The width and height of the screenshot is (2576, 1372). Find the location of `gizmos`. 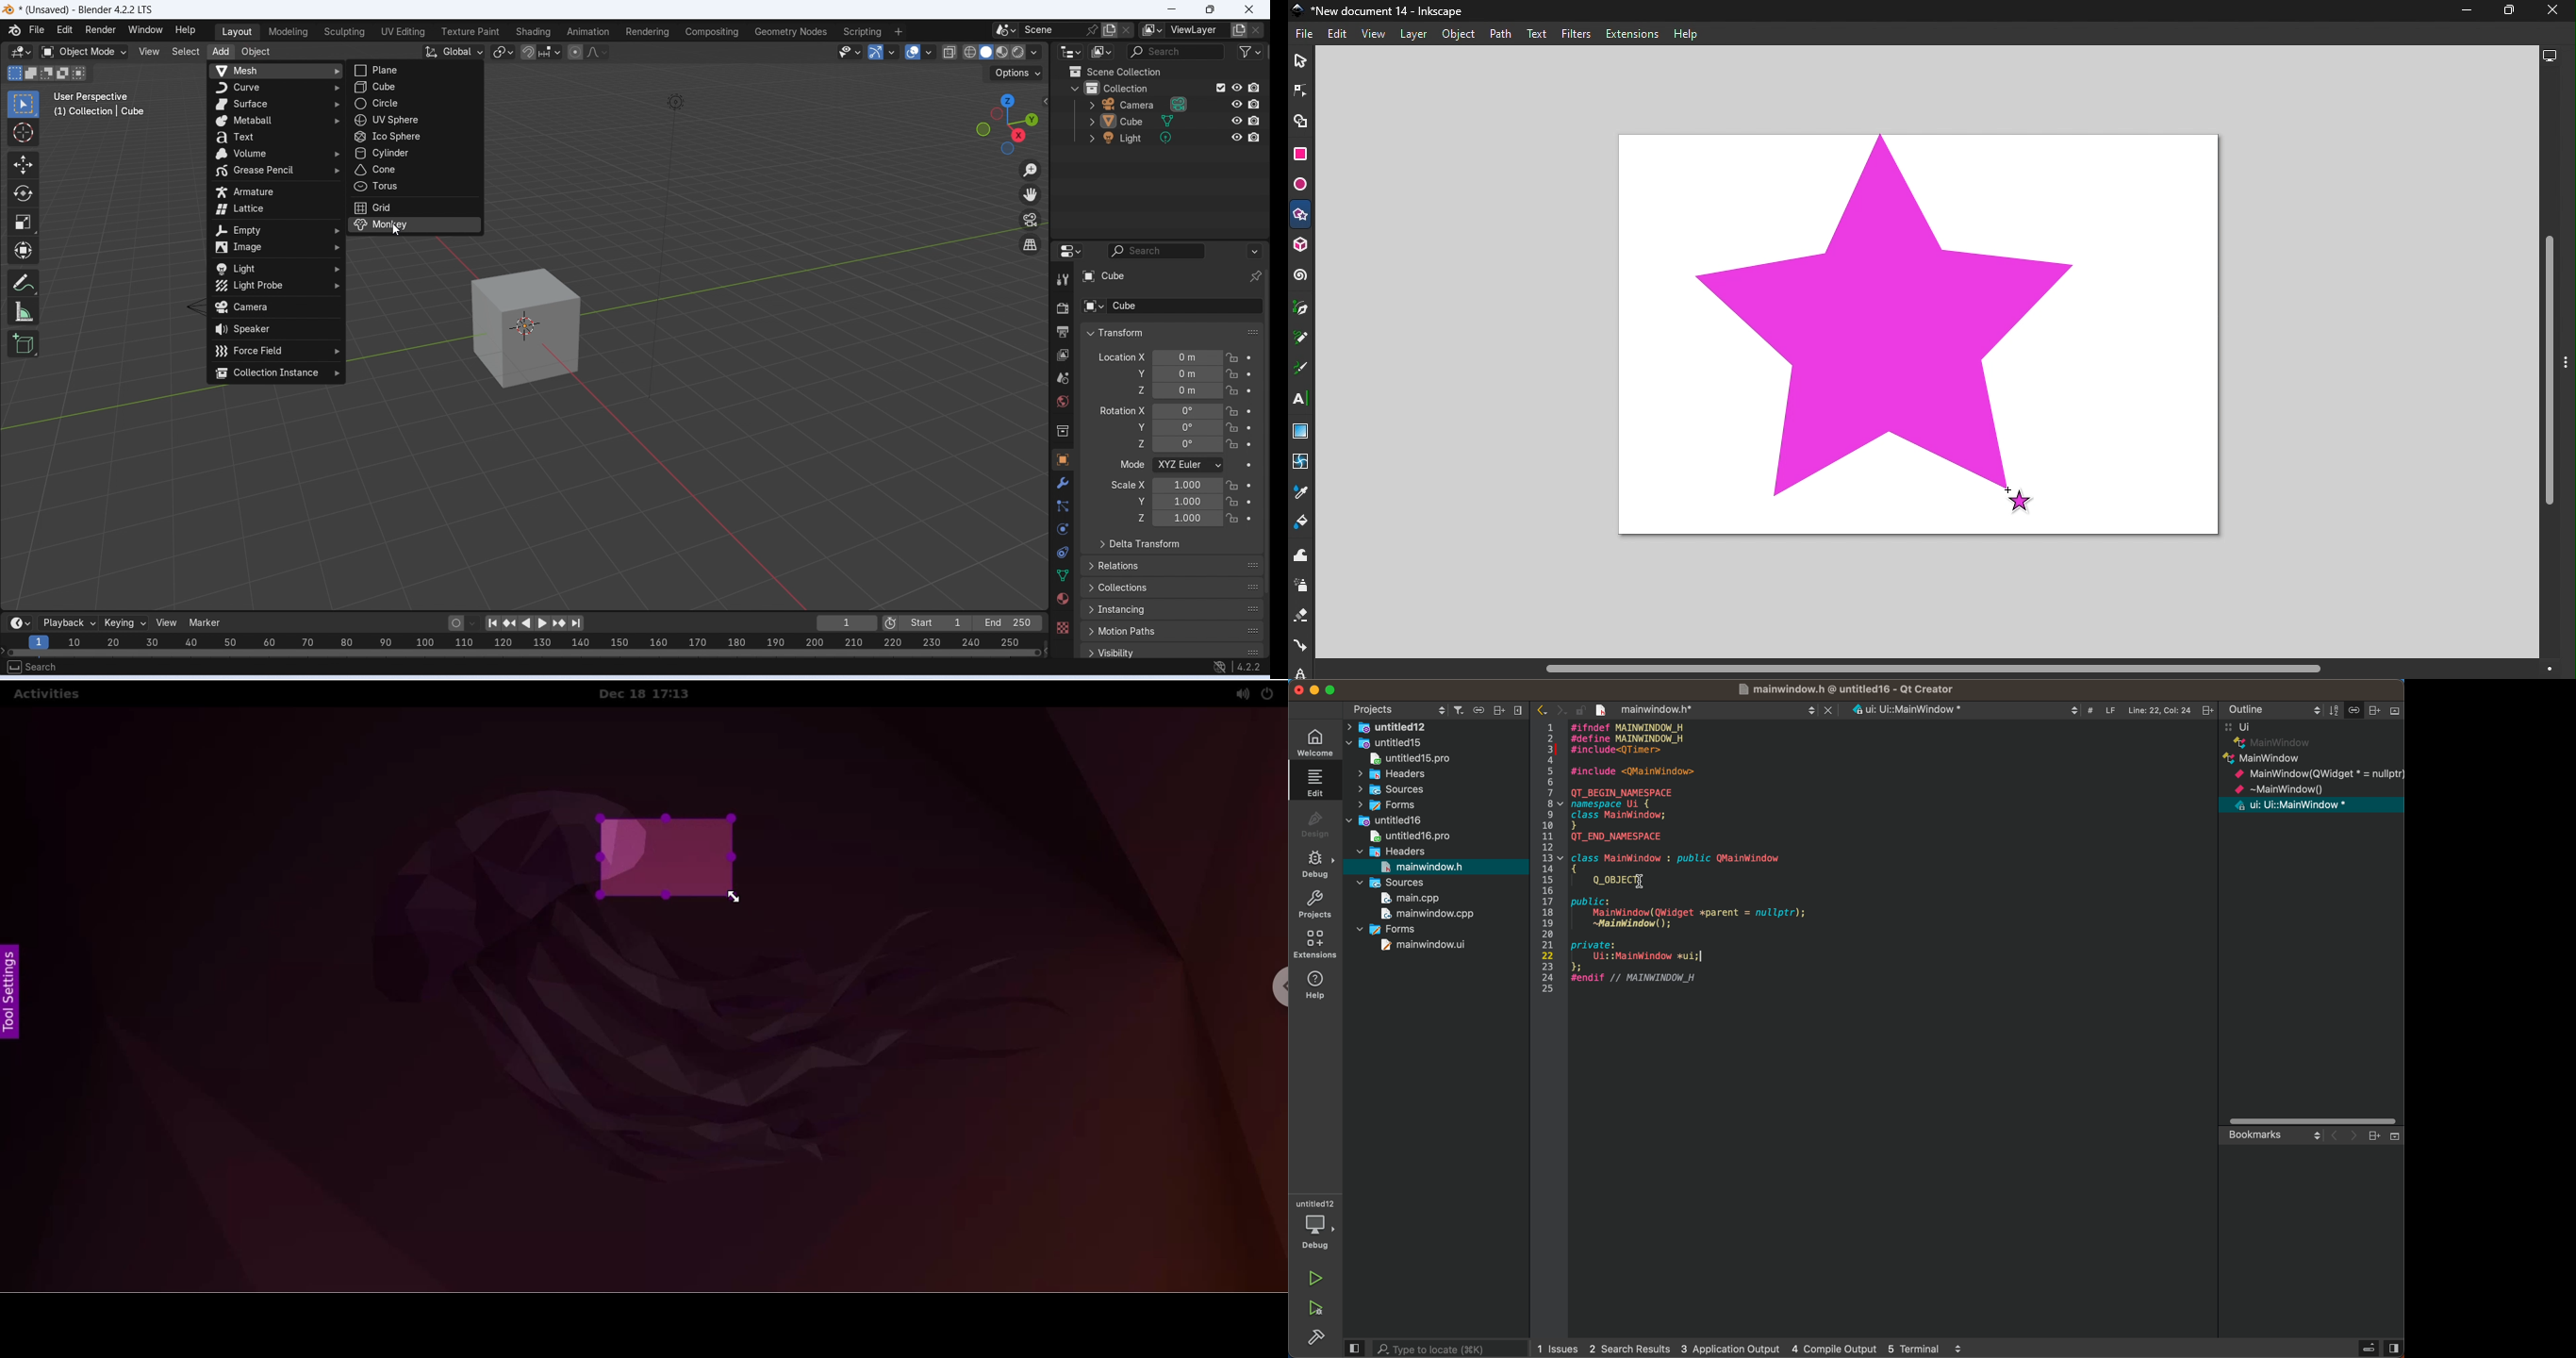

gizmos is located at coordinates (891, 52).